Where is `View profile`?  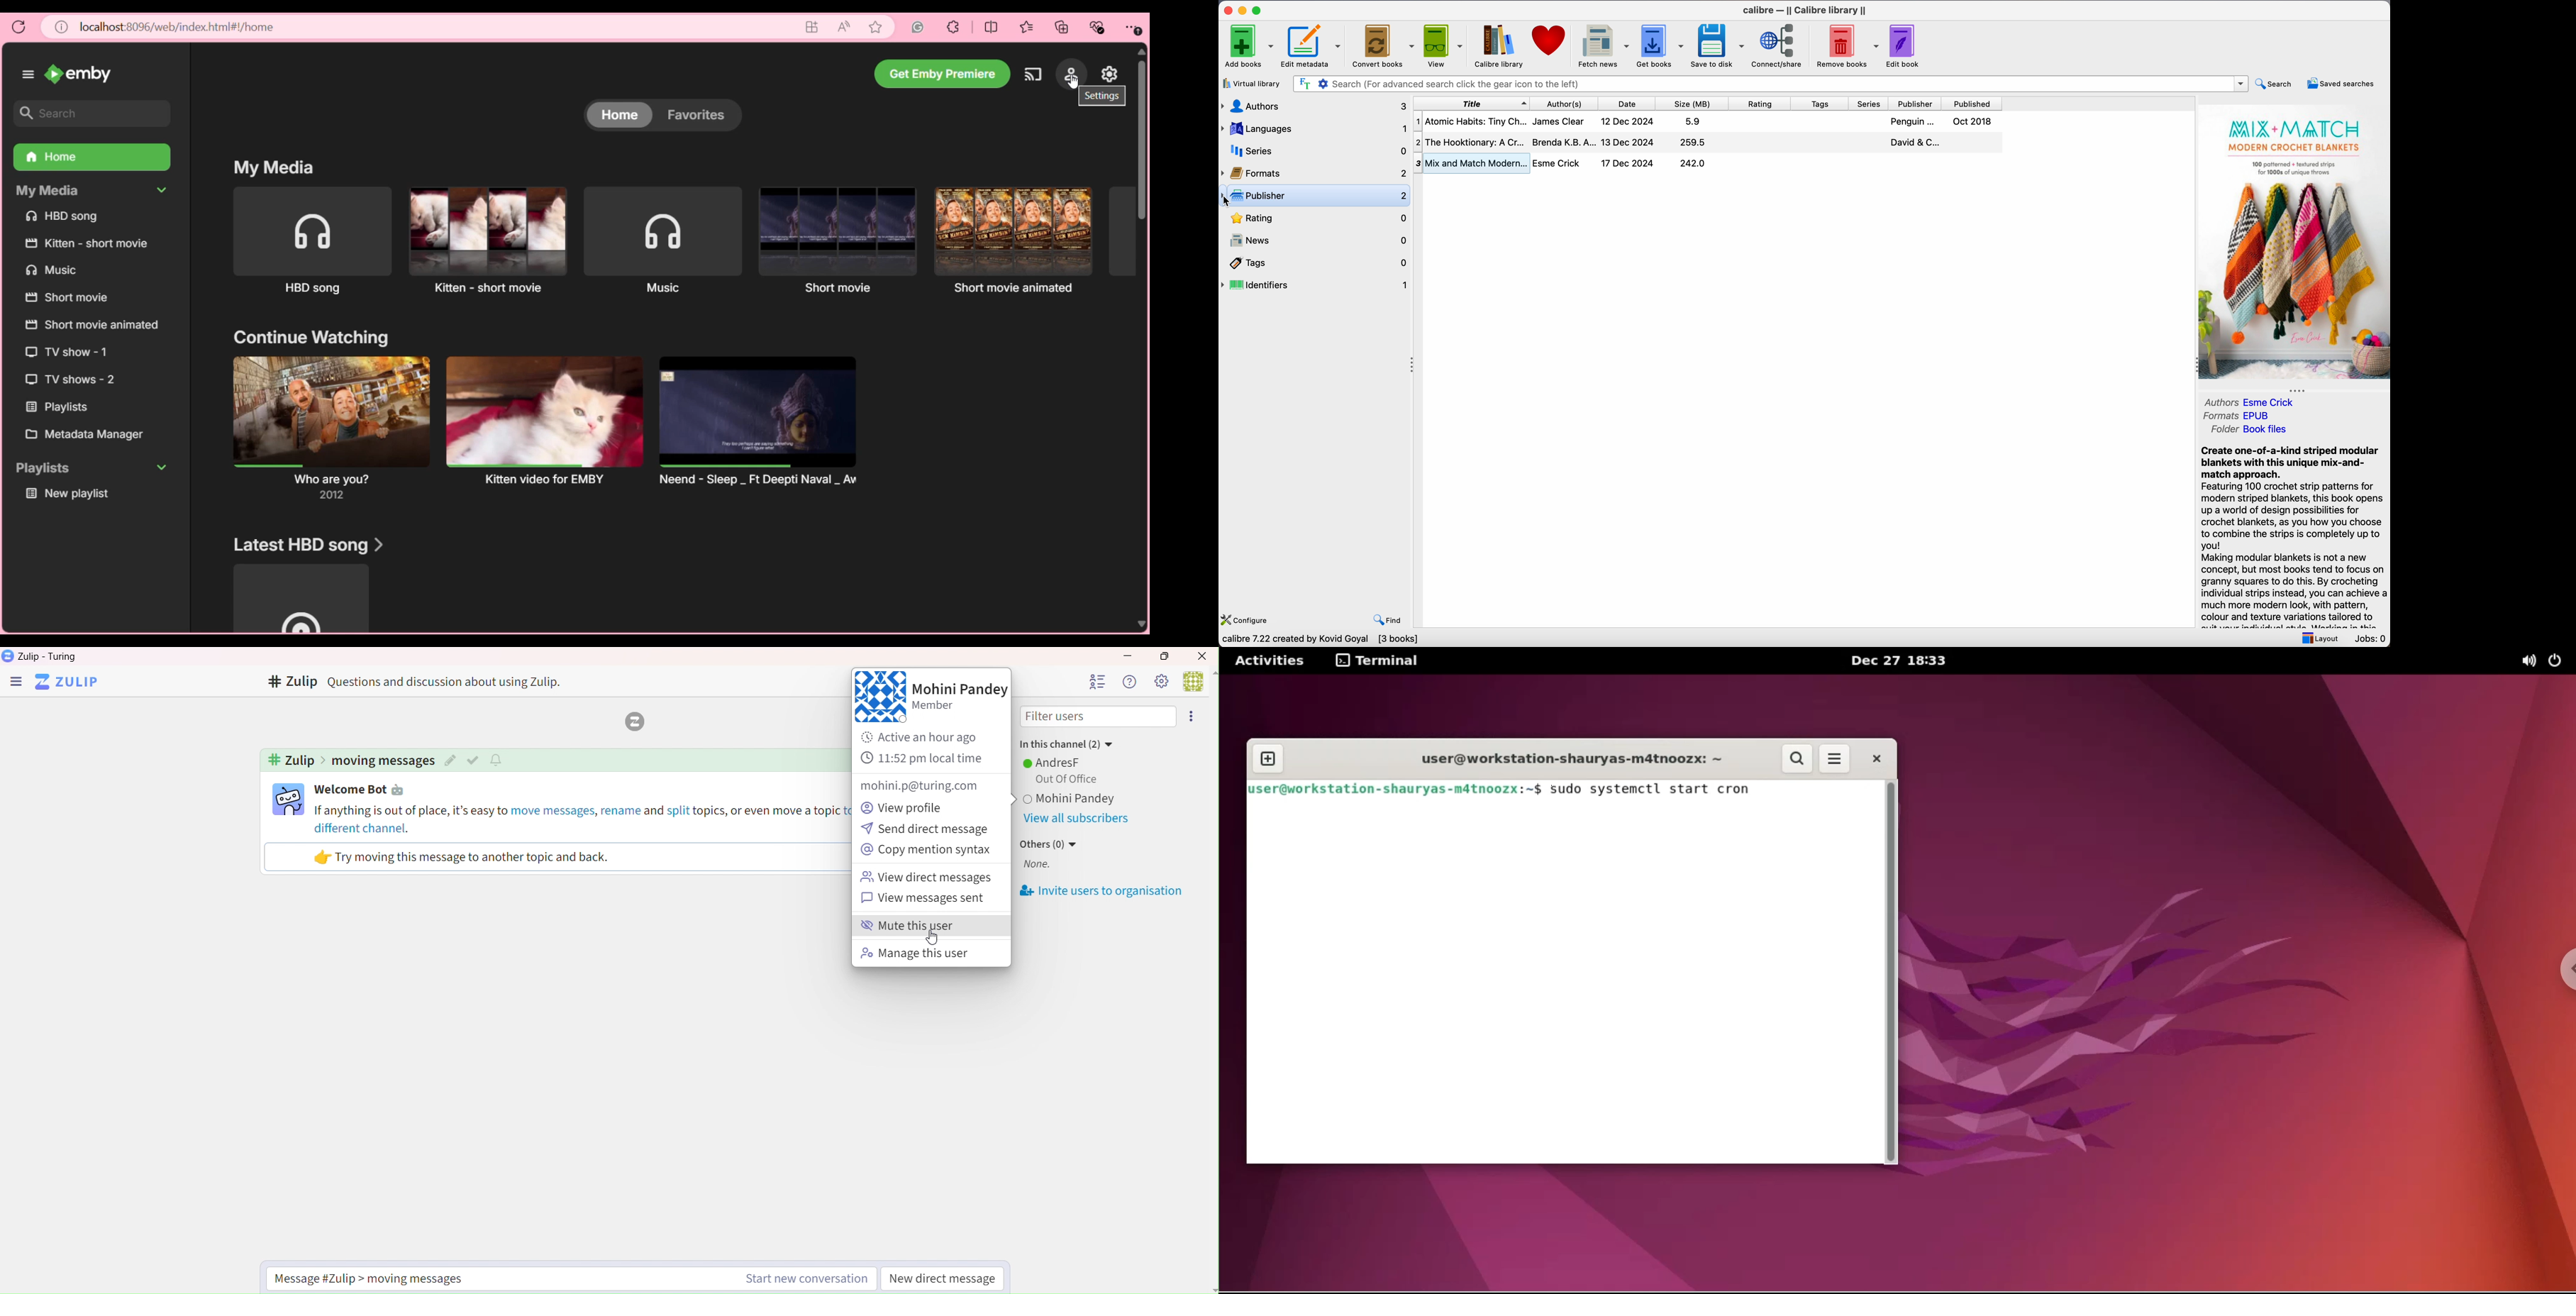
View profile is located at coordinates (908, 806).